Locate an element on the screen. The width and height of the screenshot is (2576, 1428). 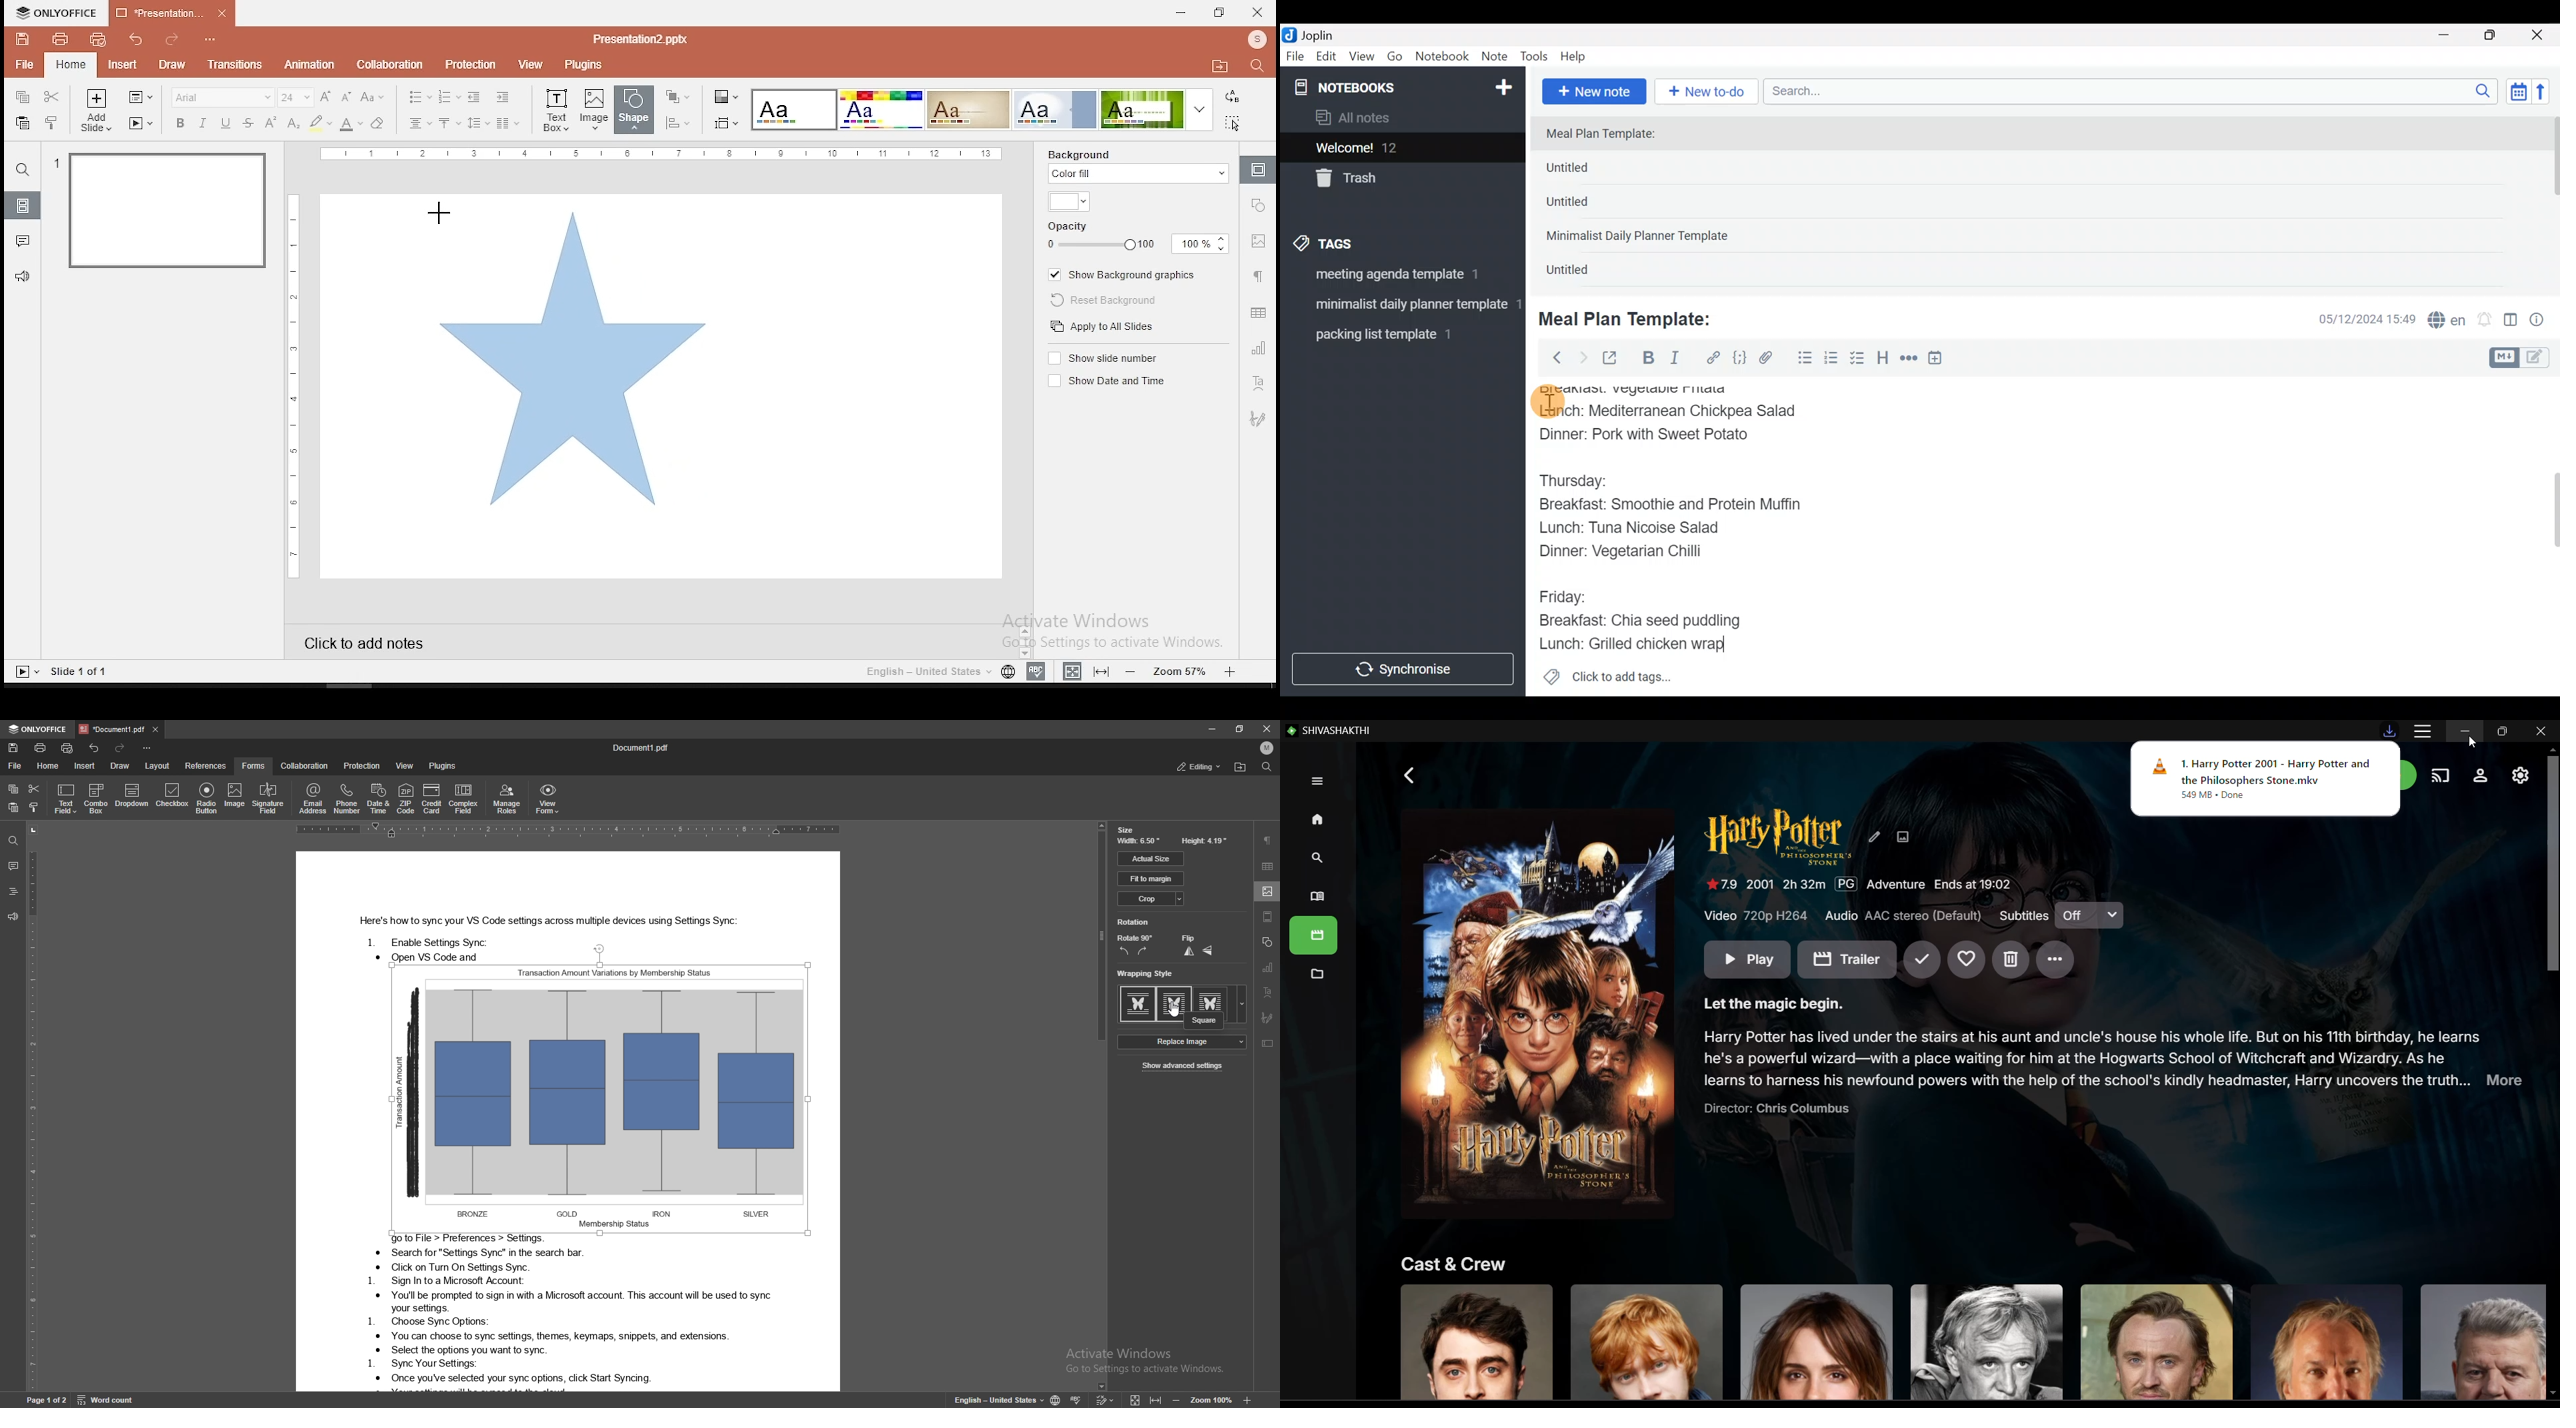
File is located at coordinates (1296, 57).